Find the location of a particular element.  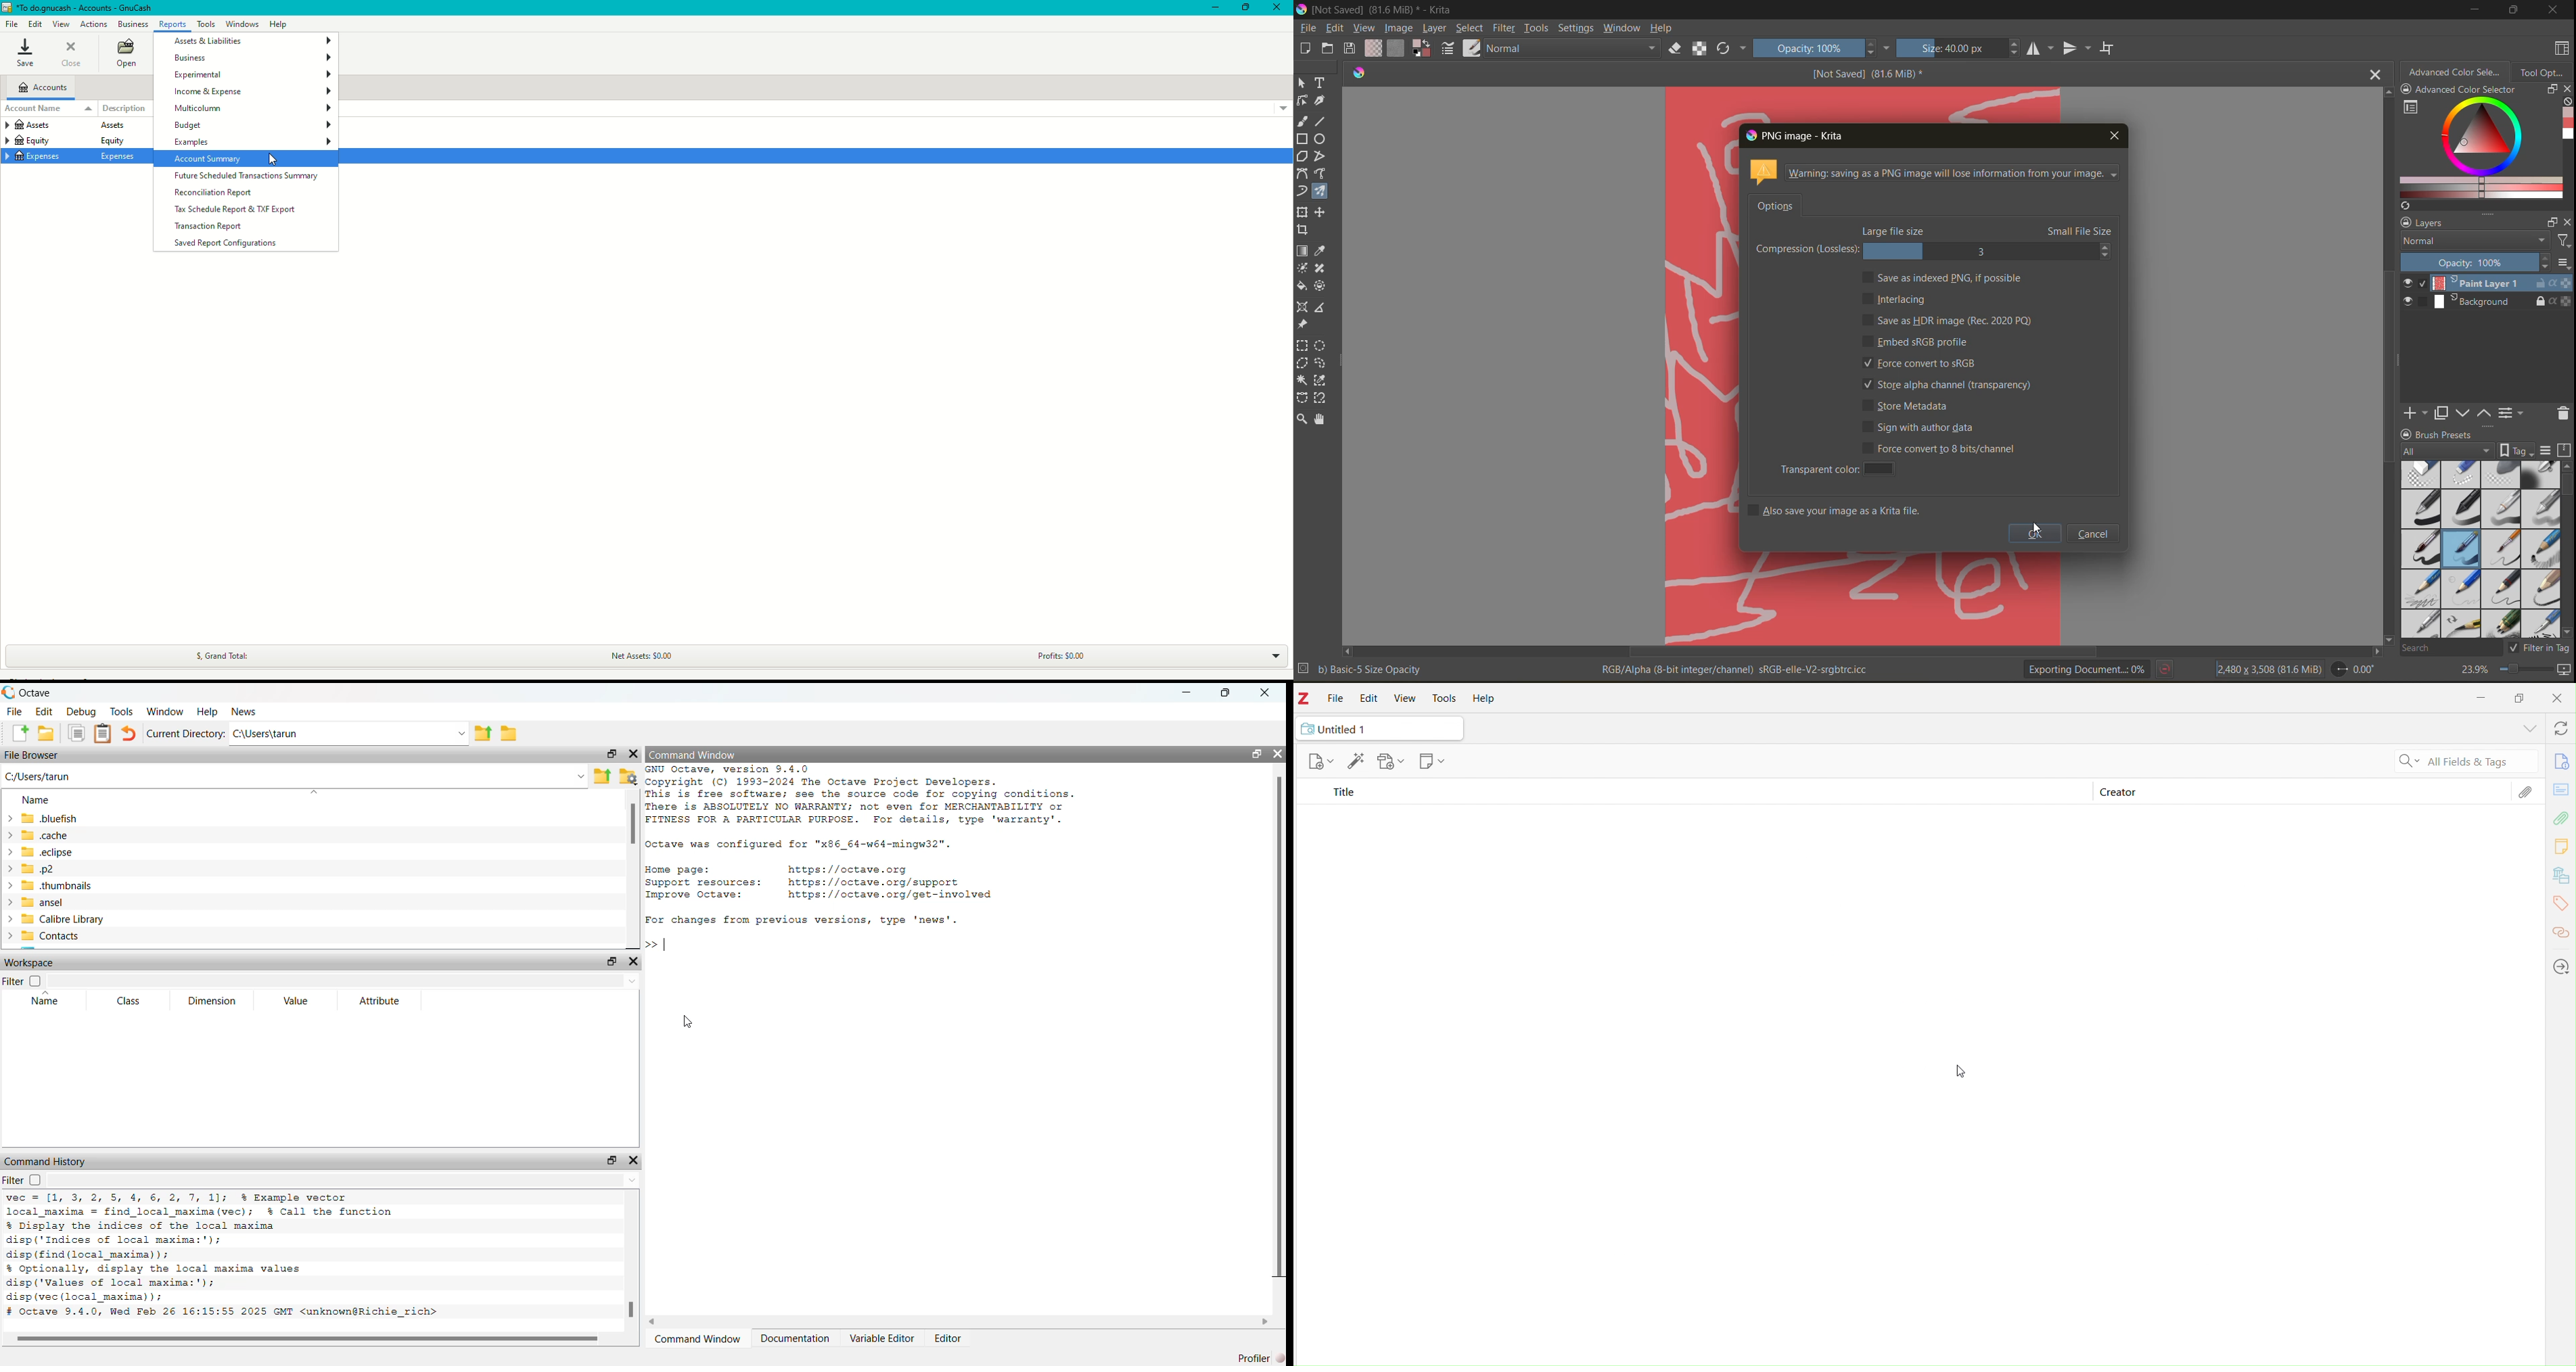

Window is located at coordinates (165, 711).